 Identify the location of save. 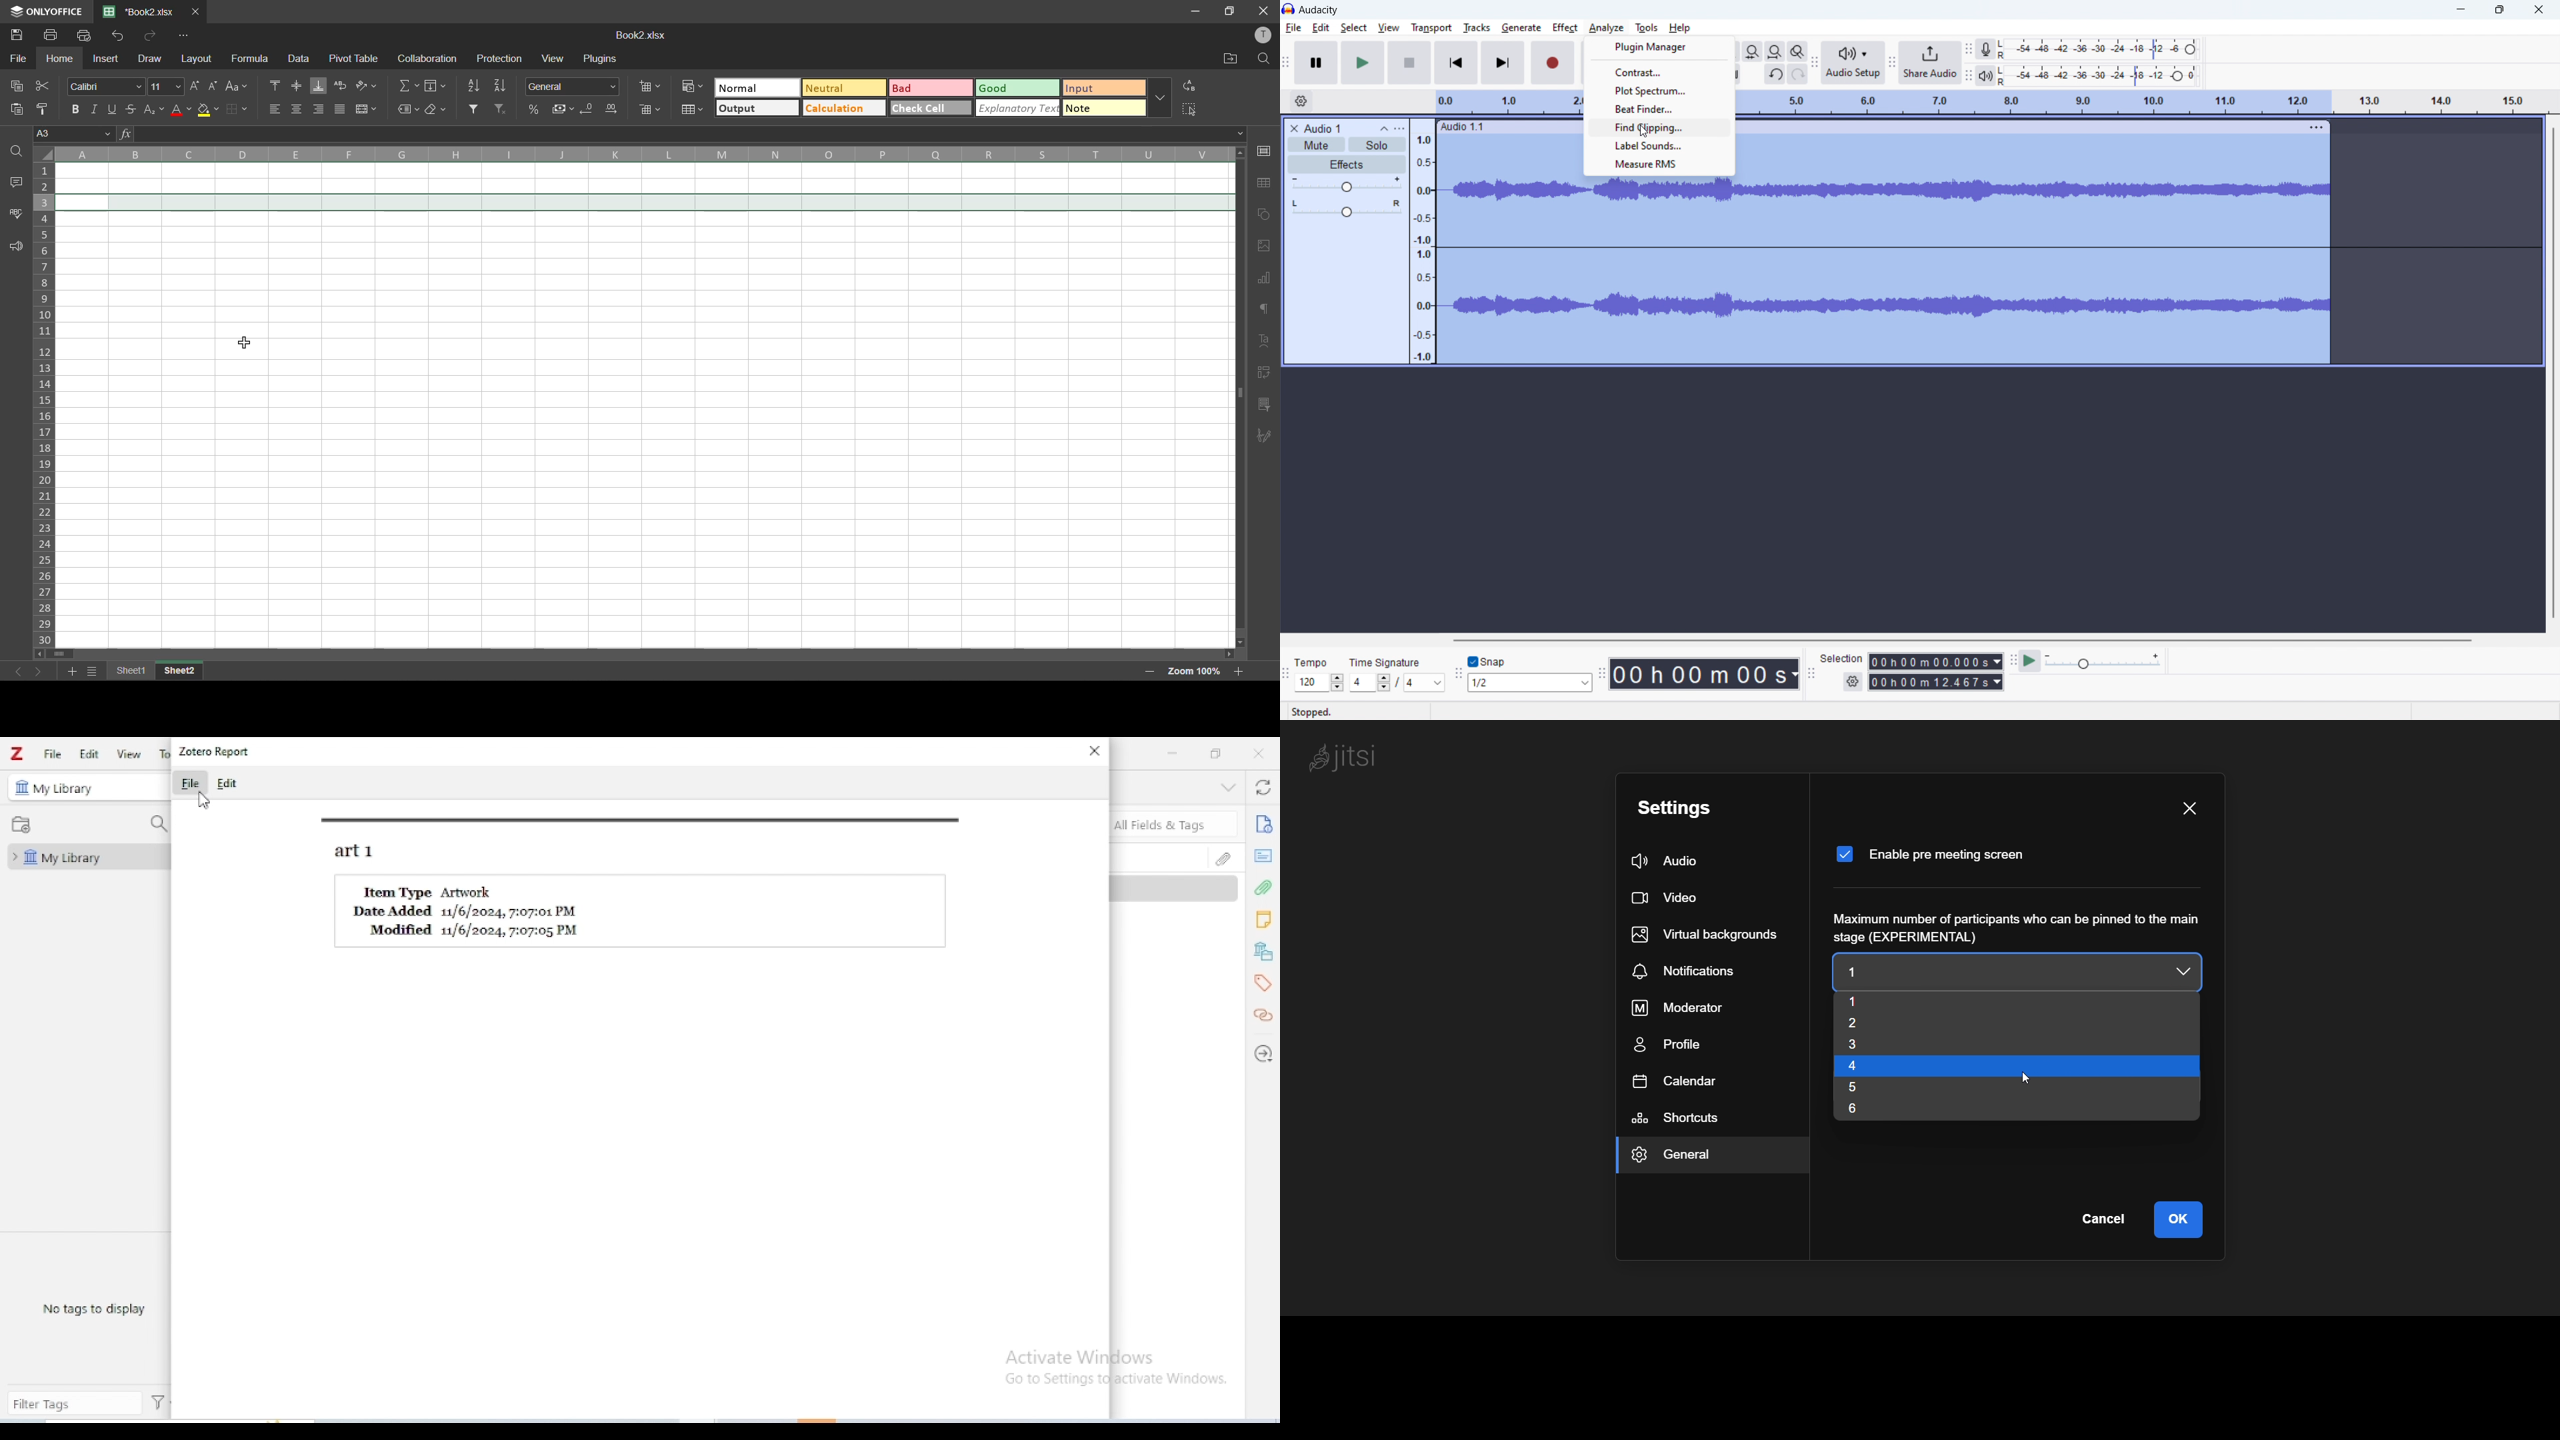
(15, 37).